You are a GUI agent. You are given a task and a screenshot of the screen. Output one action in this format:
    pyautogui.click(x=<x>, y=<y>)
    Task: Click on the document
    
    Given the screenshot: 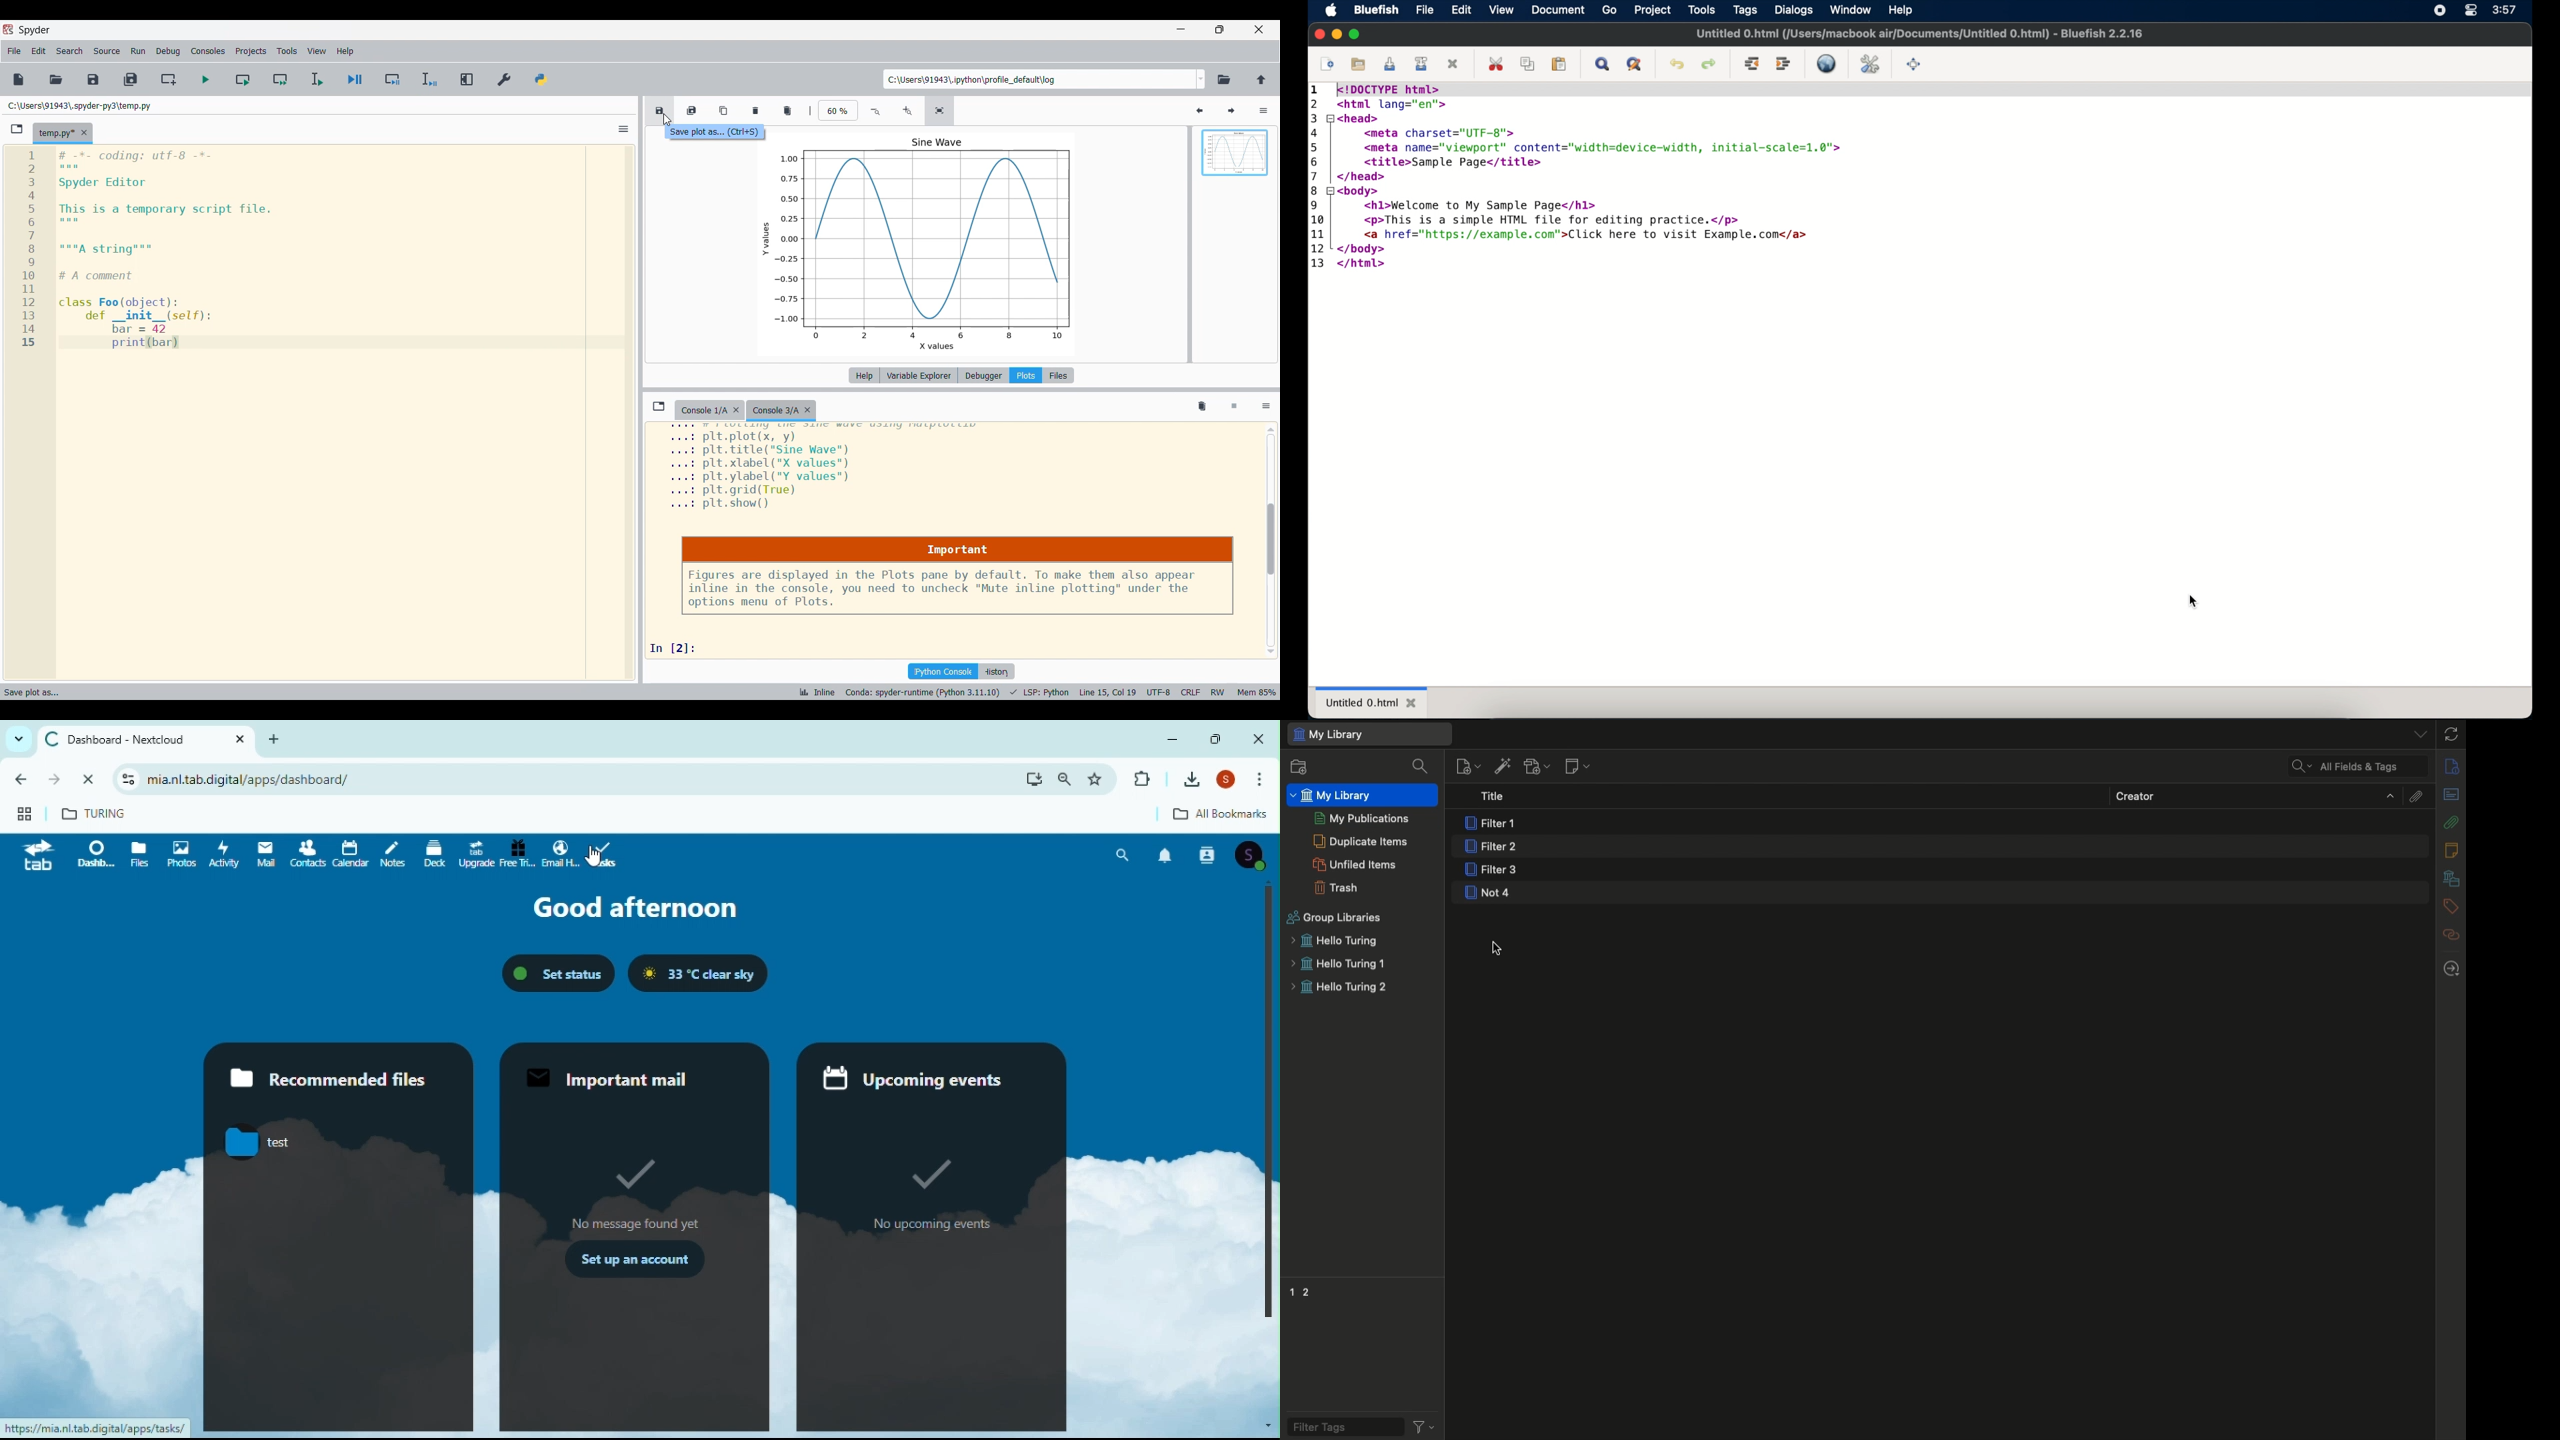 What is the action you would take?
    pyautogui.click(x=1559, y=9)
    